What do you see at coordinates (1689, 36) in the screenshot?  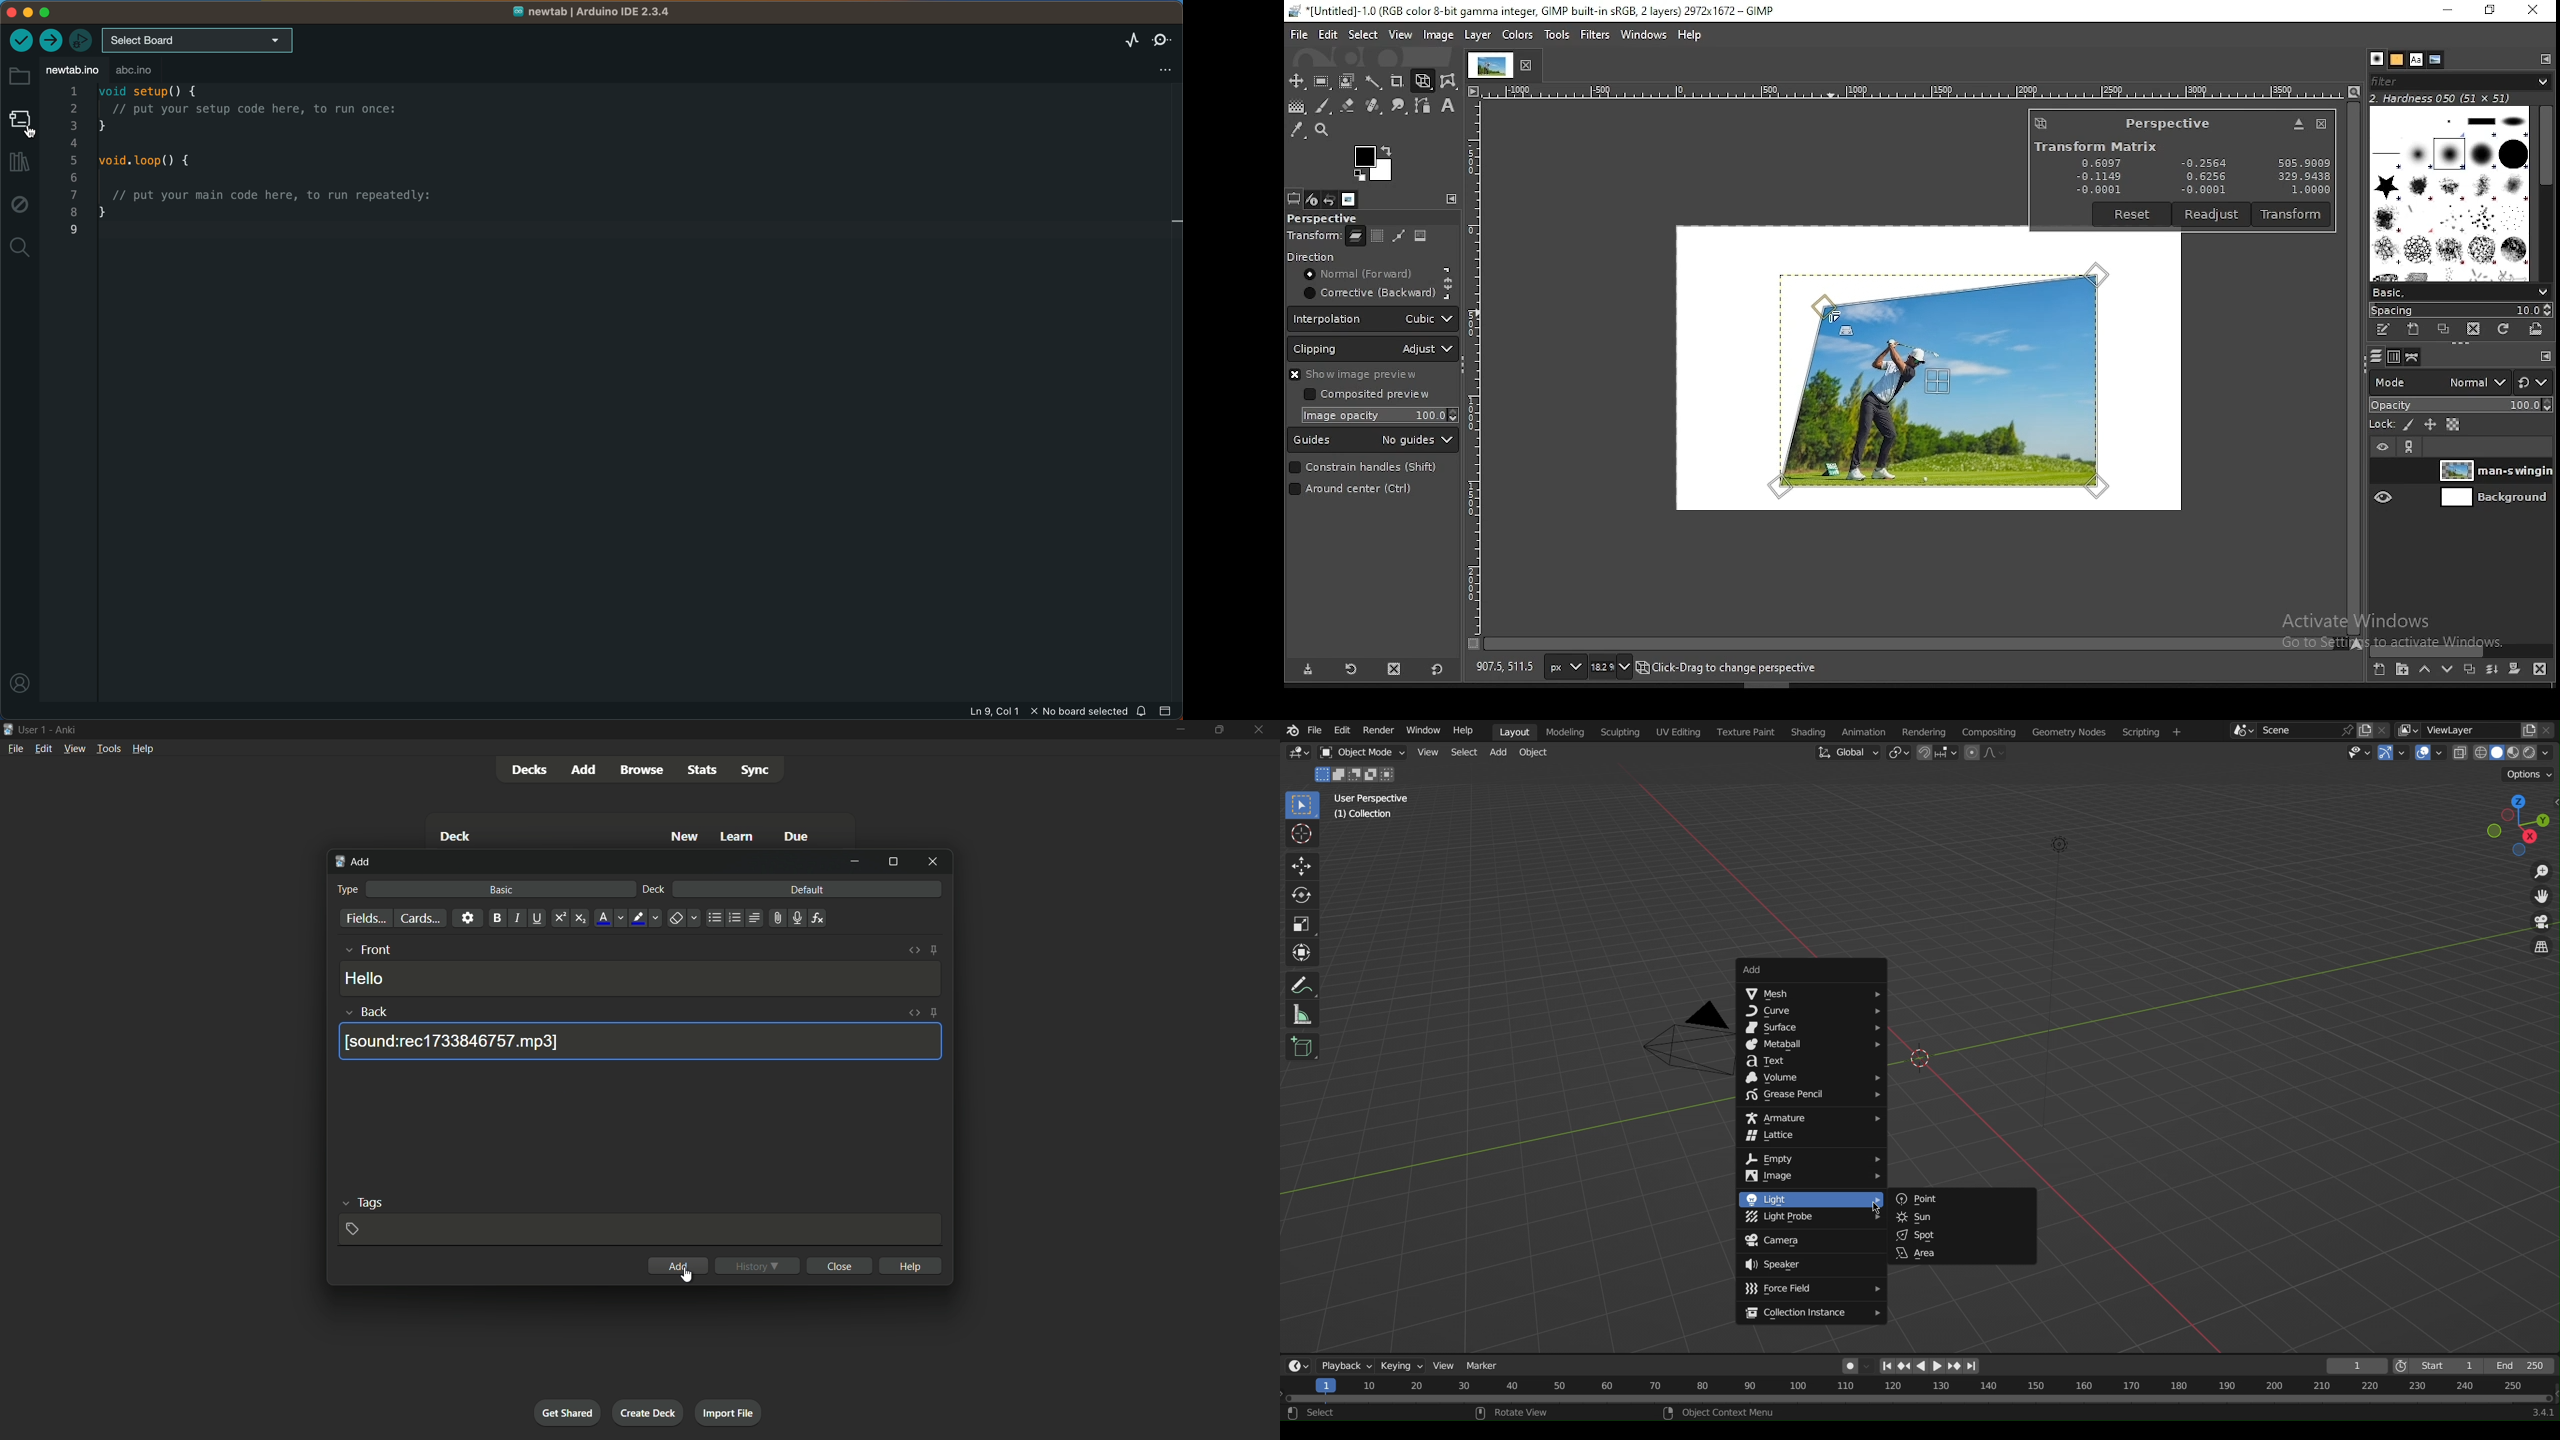 I see `help` at bounding box center [1689, 36].